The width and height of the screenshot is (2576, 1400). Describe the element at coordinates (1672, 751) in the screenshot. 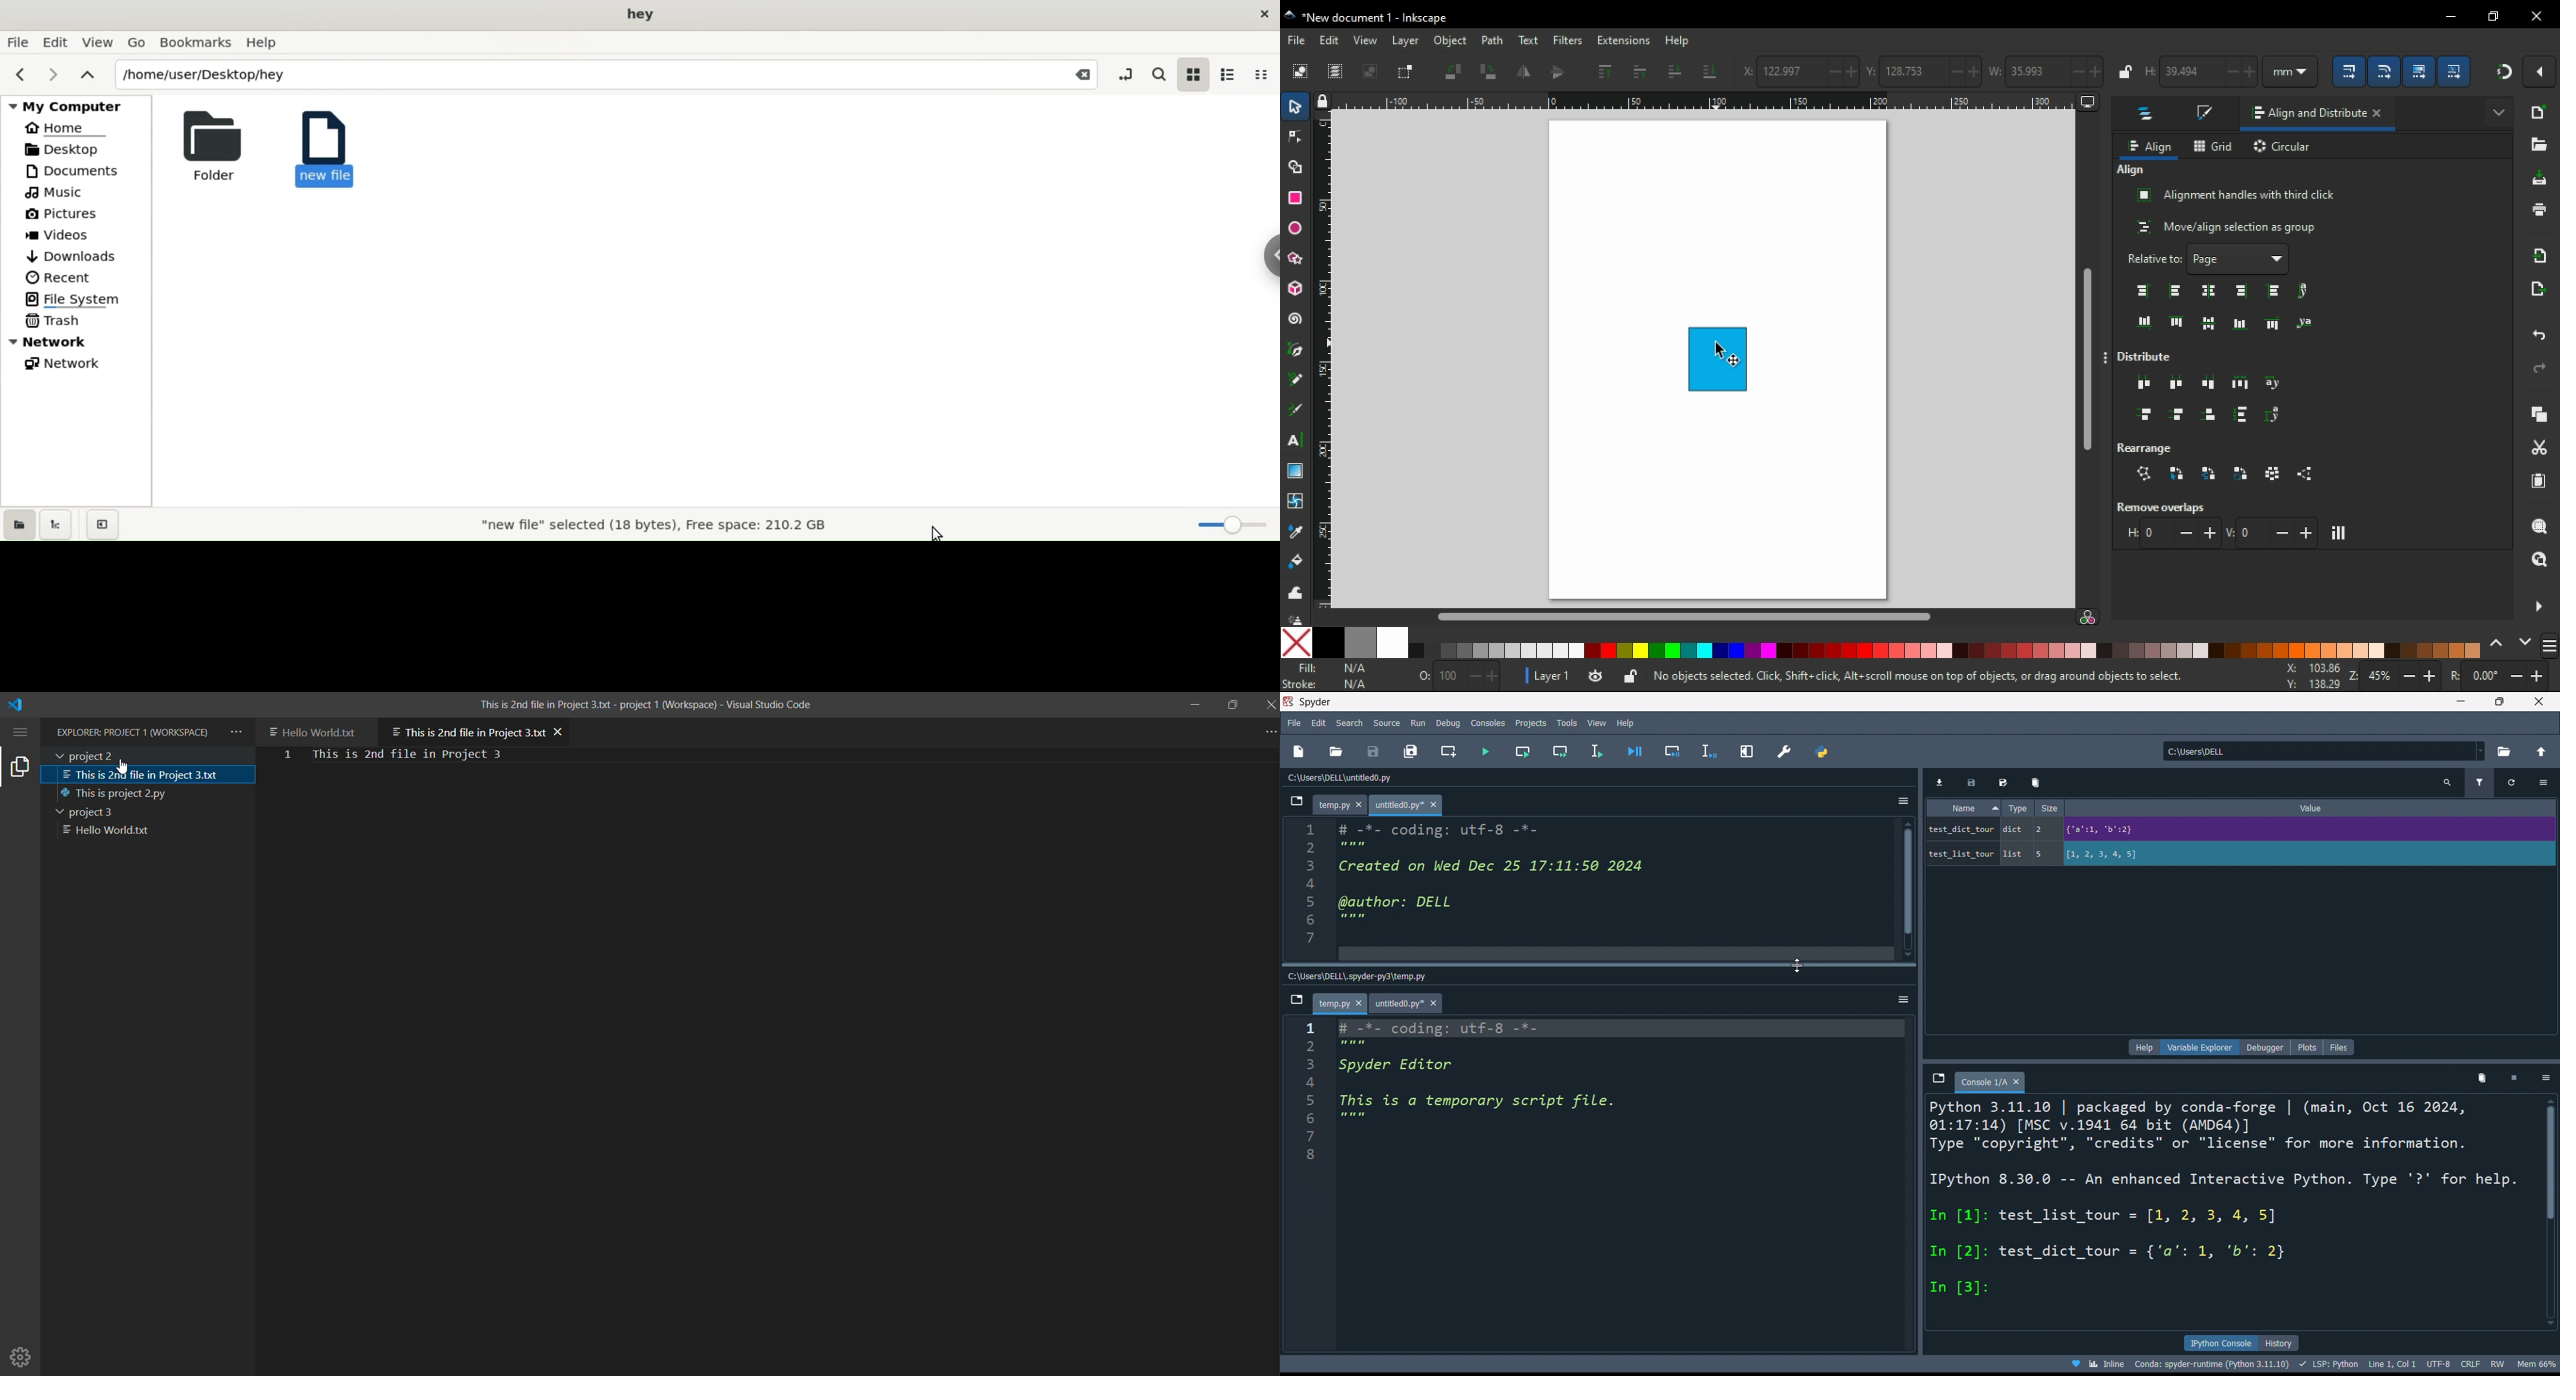

I see `debug cell` at that location.